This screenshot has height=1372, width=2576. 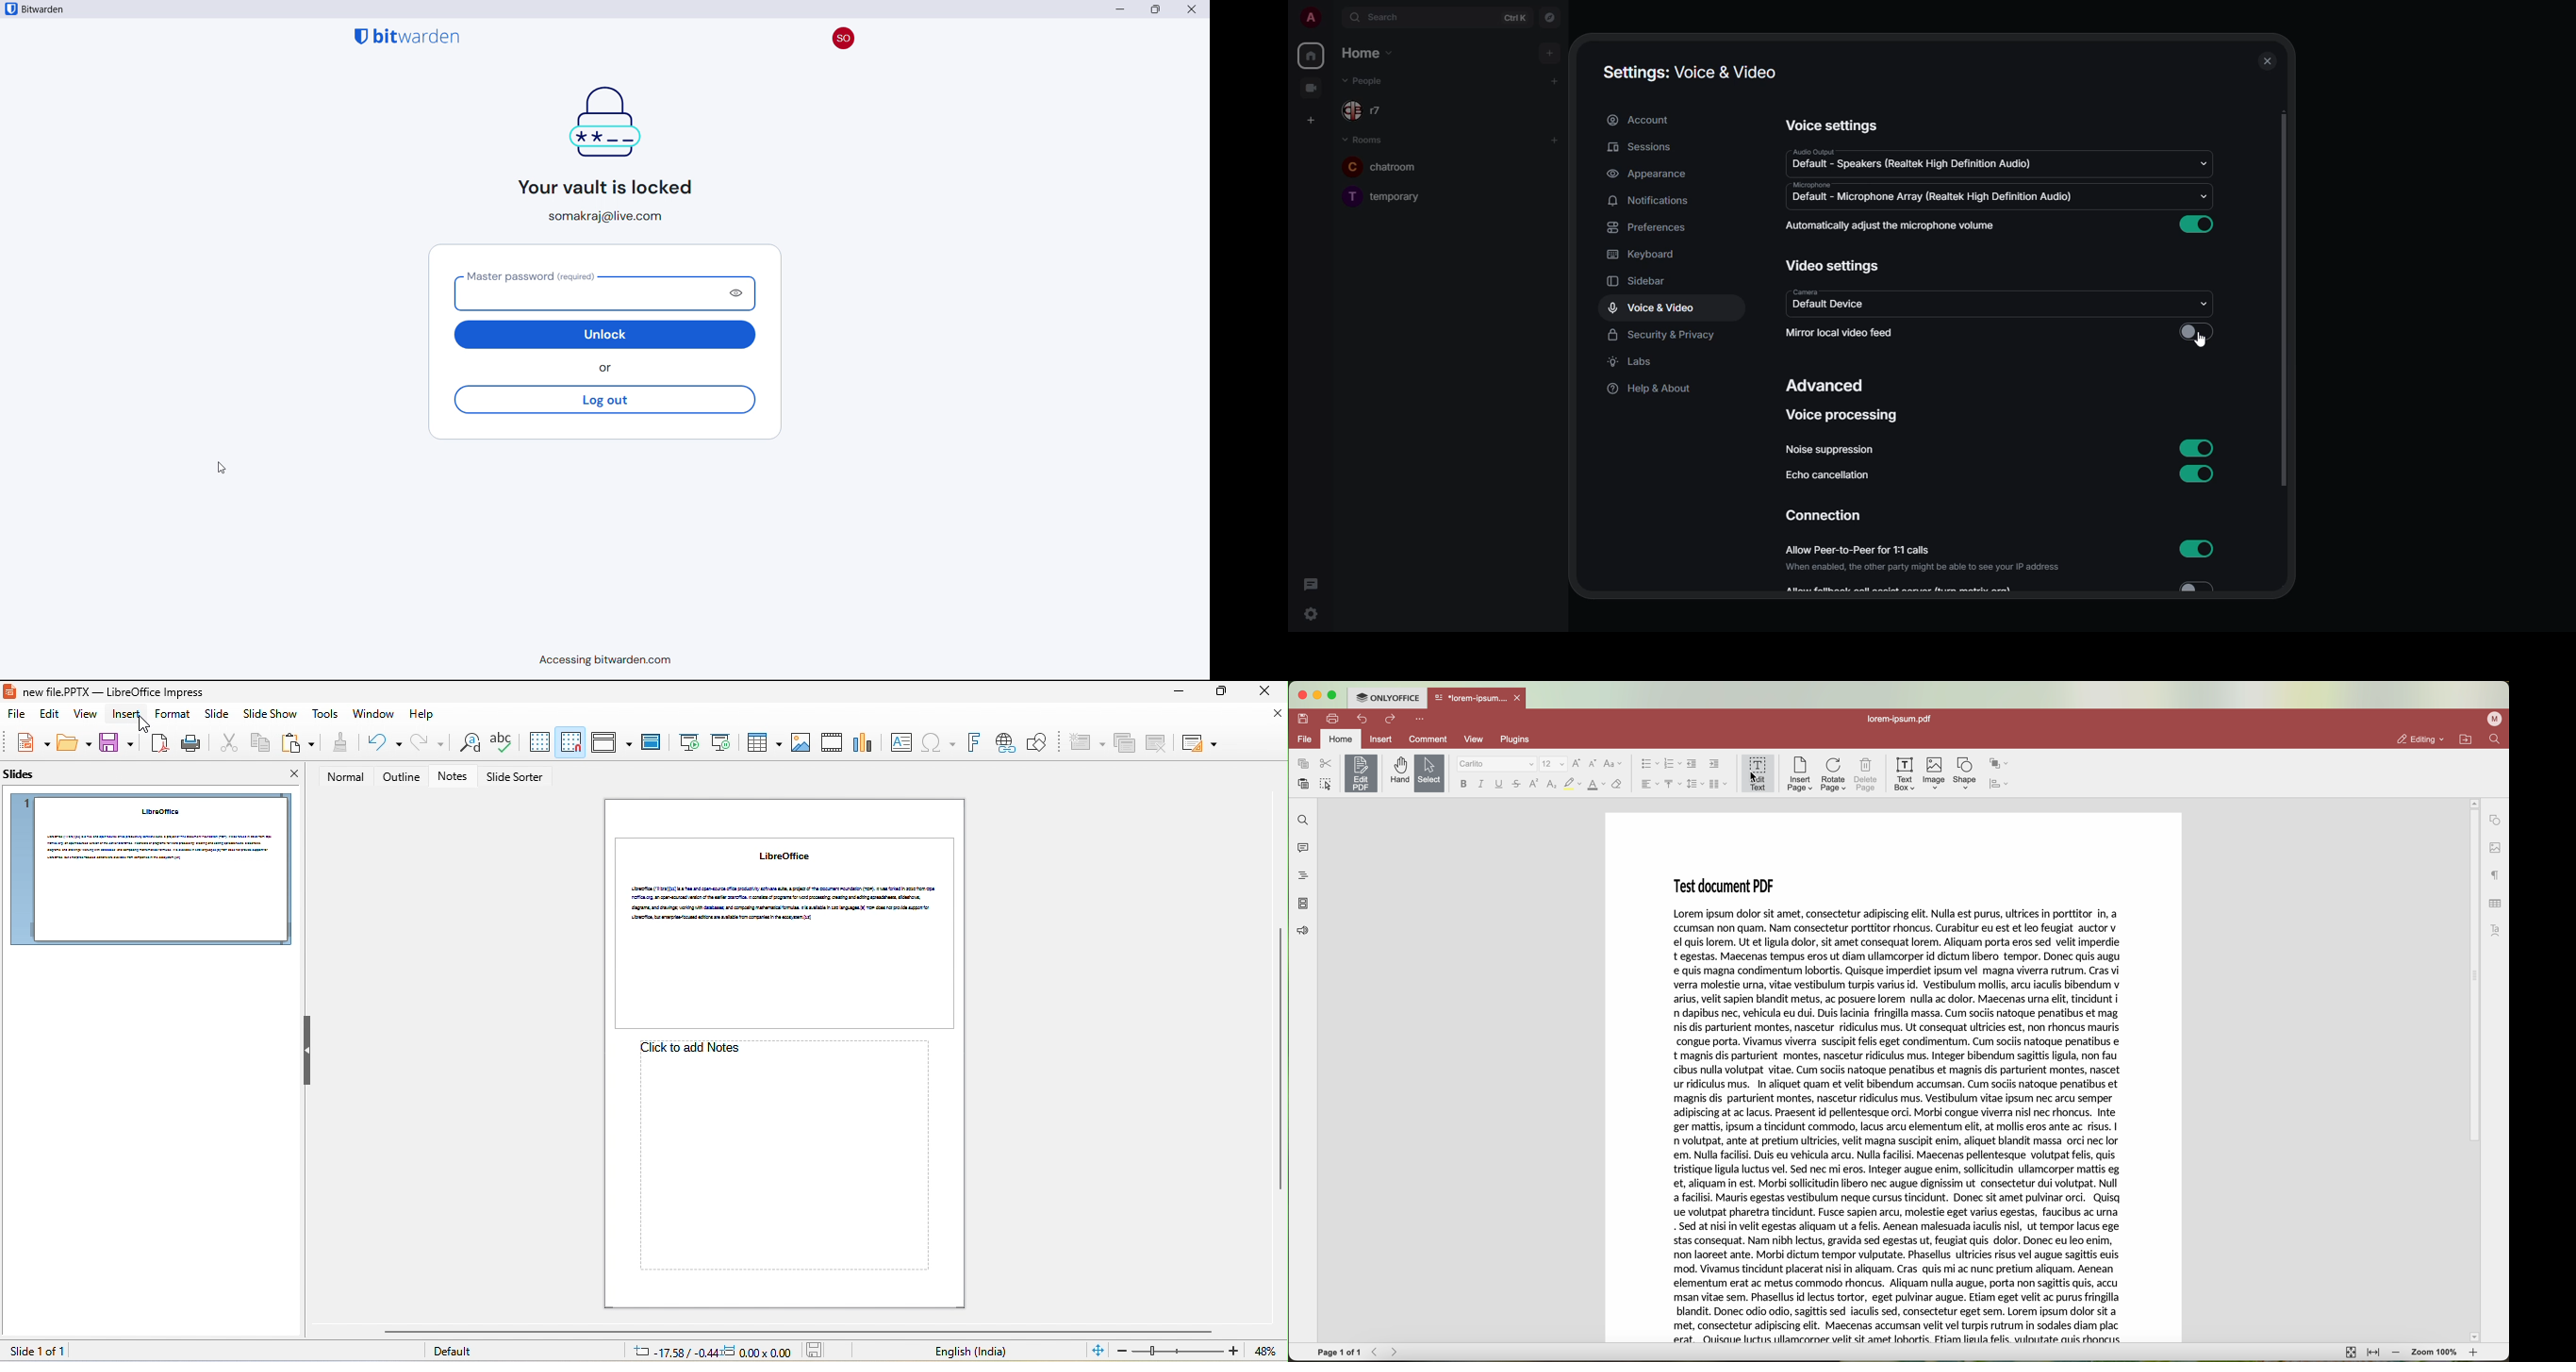 What do you see at coordinates (571, 741) in the screenshot?
I see `snap to grid` at bounding box center [571, 741].